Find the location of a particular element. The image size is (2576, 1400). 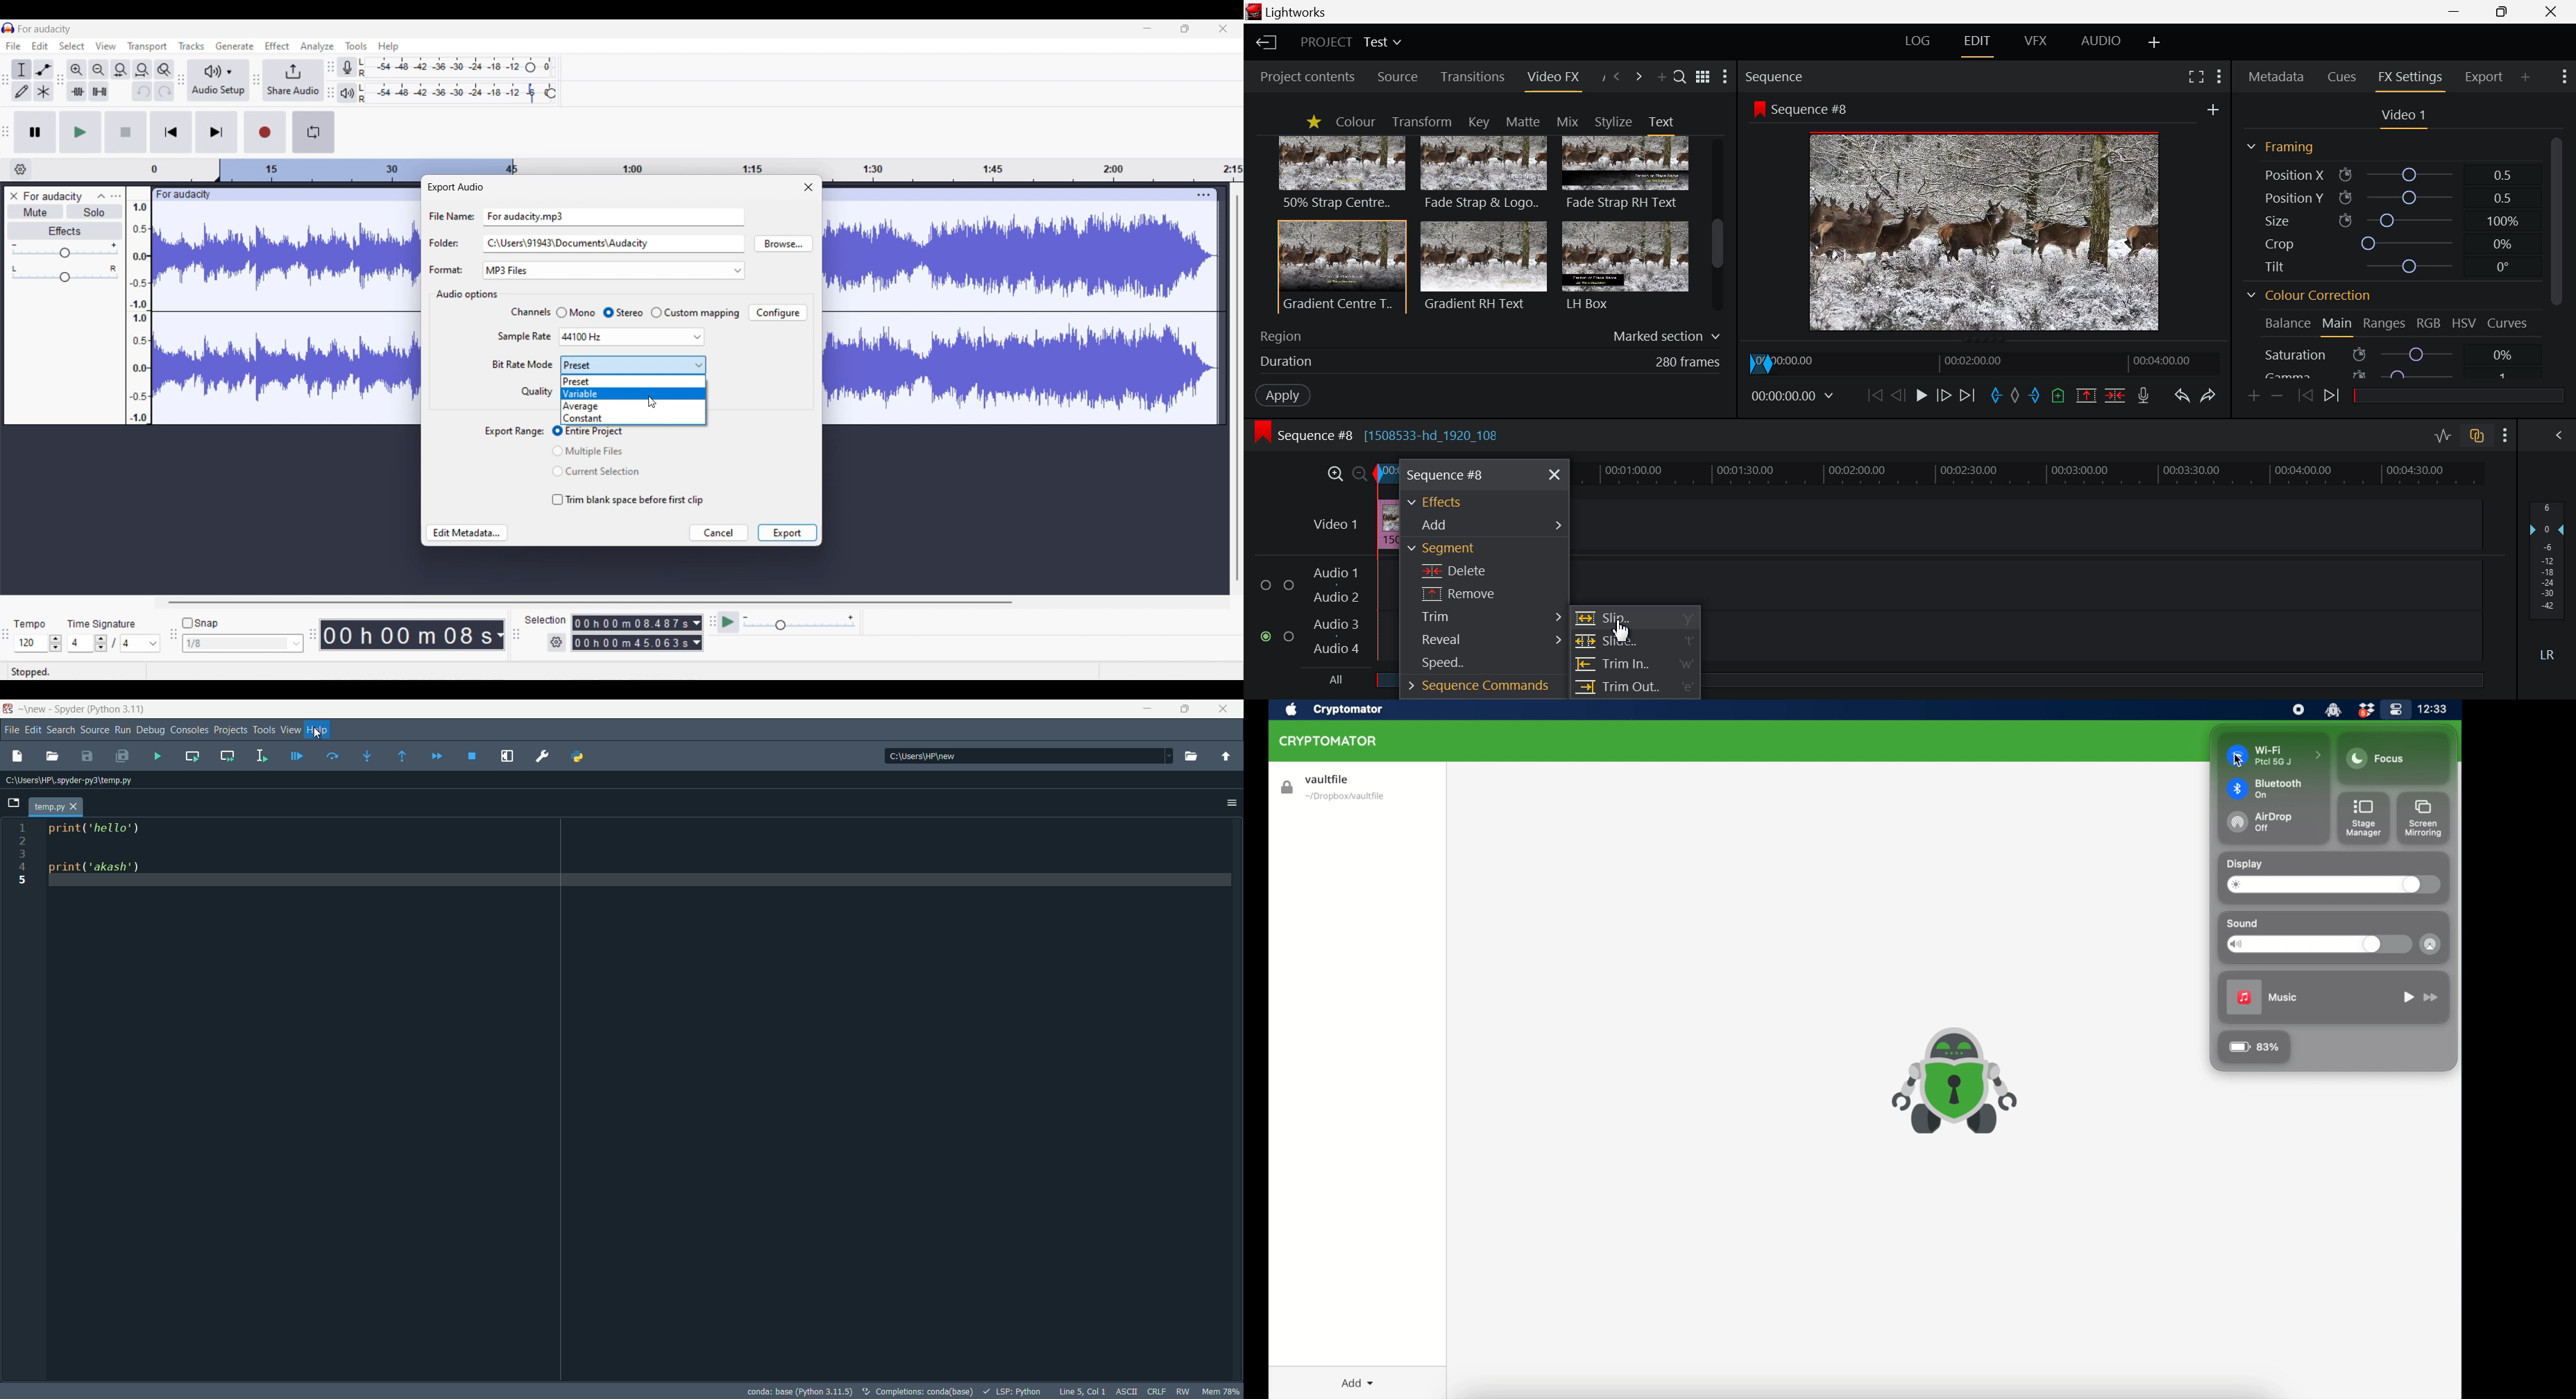

audio 2 is located at coordinates (1338, 597).